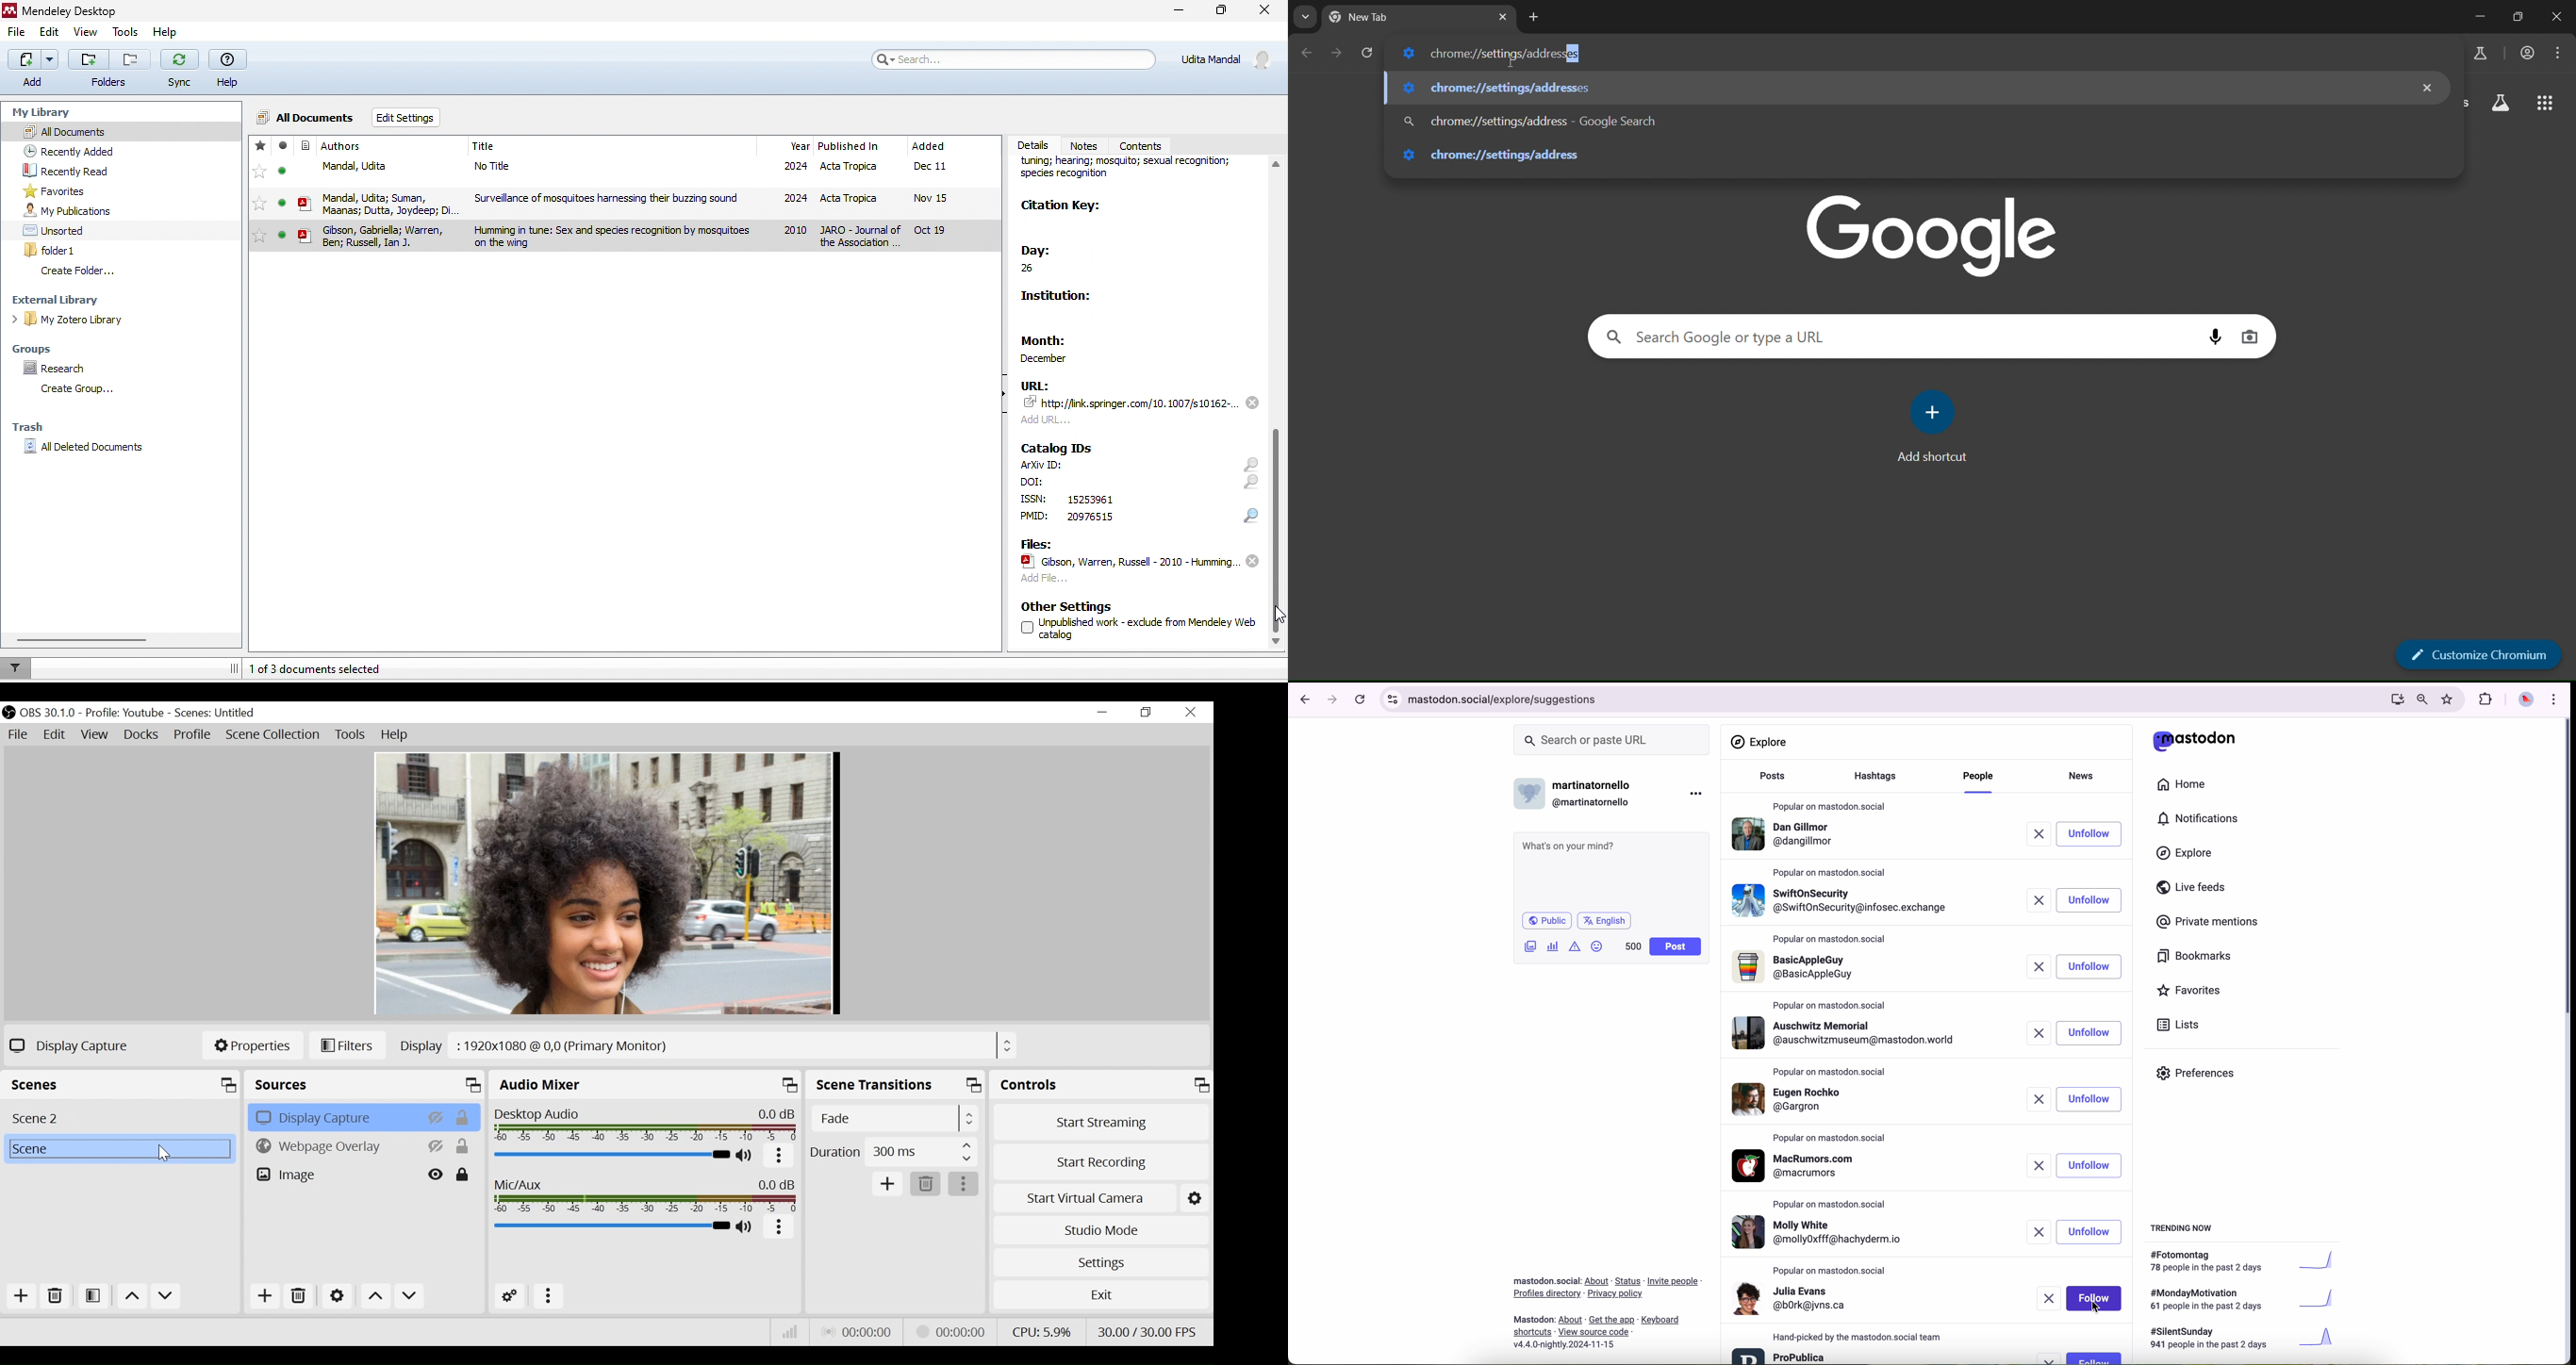  What do you see at coordinates (610, 1226) in the screenshot?
I see `Mic/Aux` at bounding box center [610, 1226].